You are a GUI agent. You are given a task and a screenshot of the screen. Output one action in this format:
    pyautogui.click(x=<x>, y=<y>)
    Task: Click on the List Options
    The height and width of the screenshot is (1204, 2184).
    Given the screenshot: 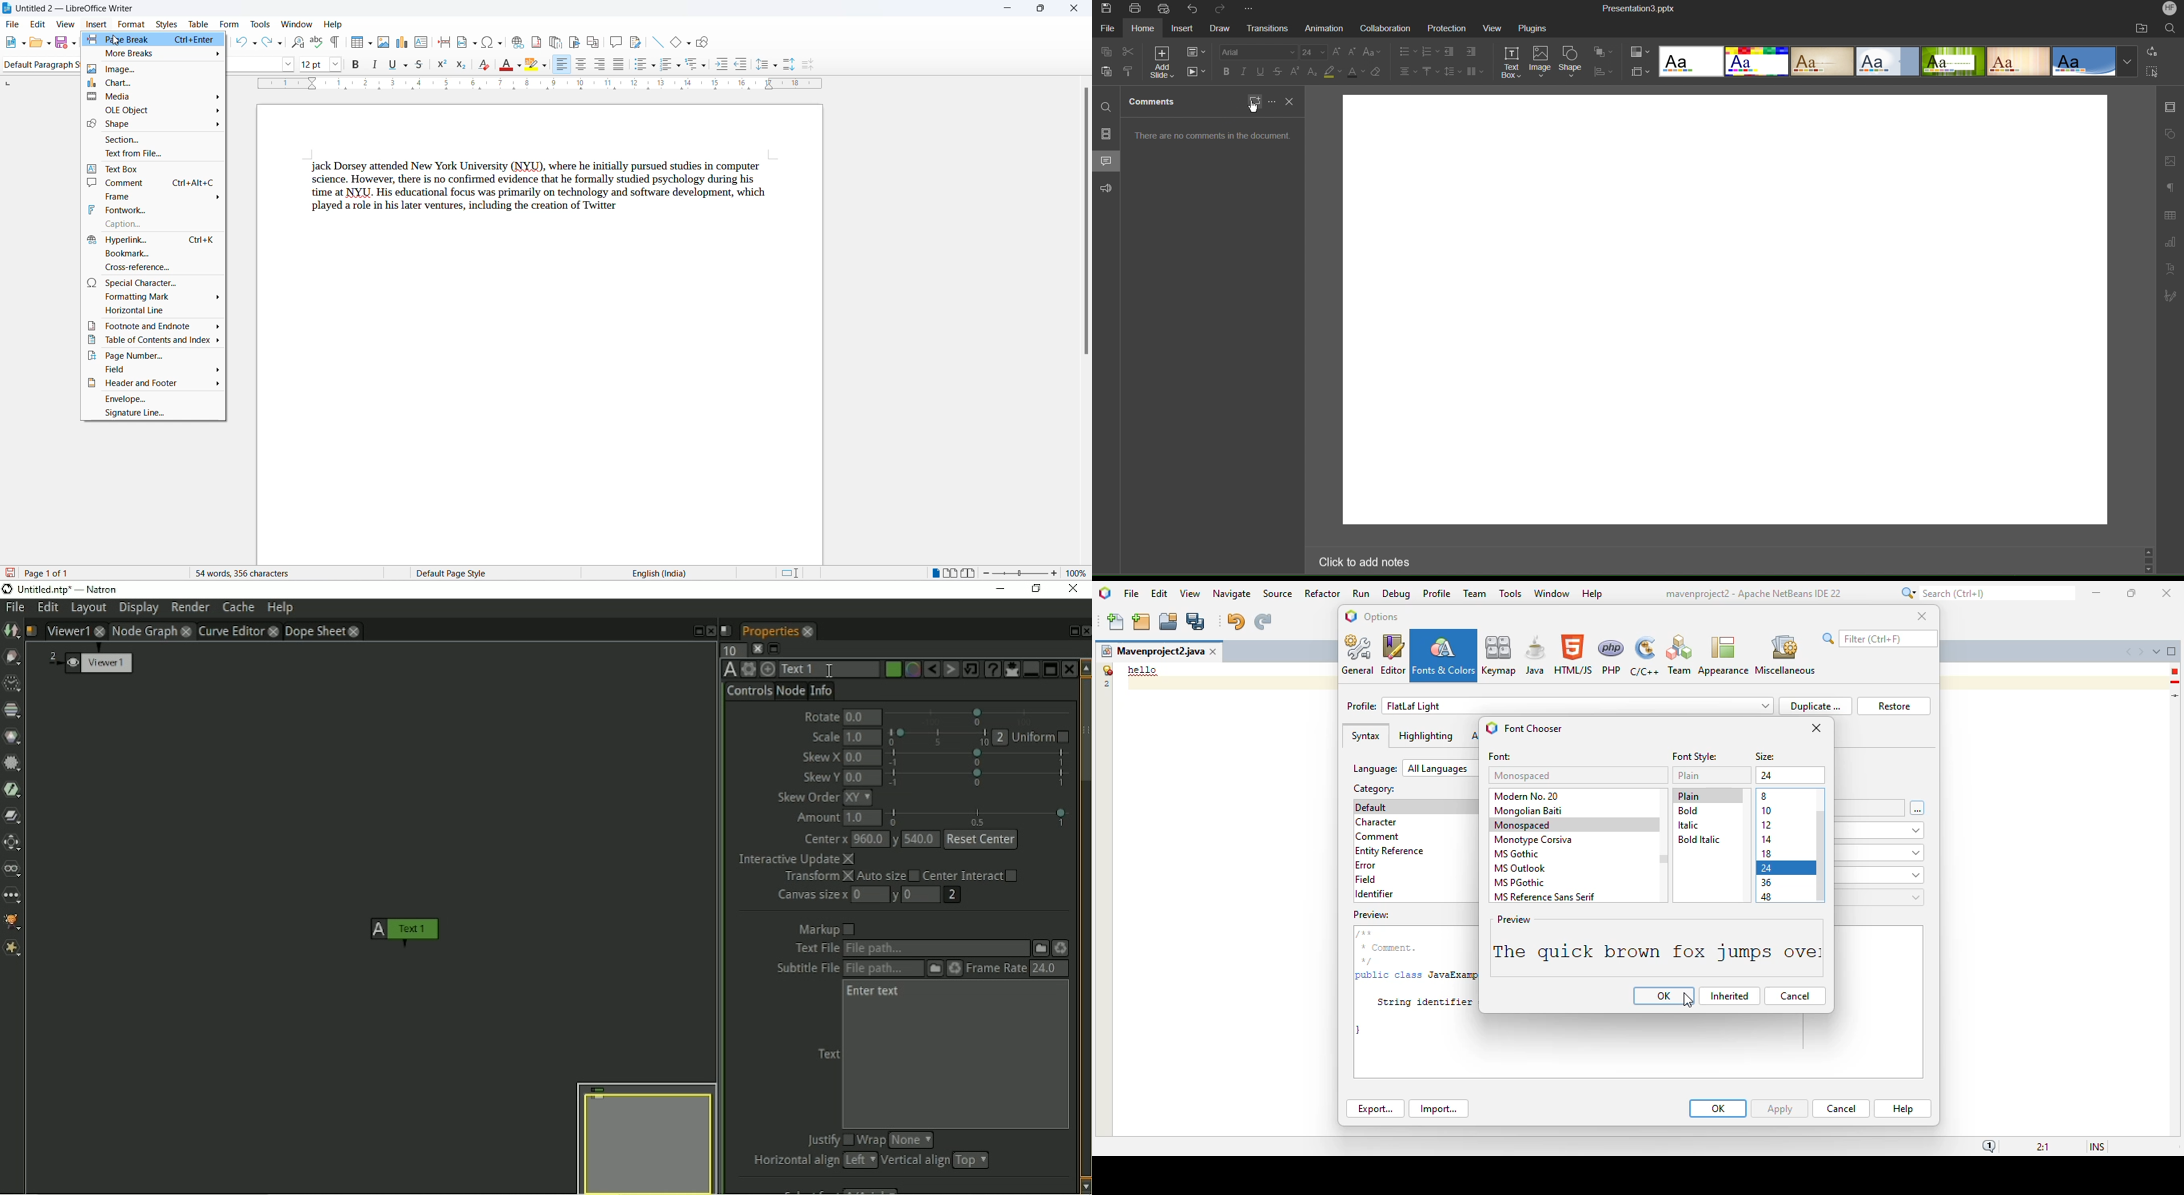 What is the action you would take?
    pyautogui.click(x=1432, y=51)
    